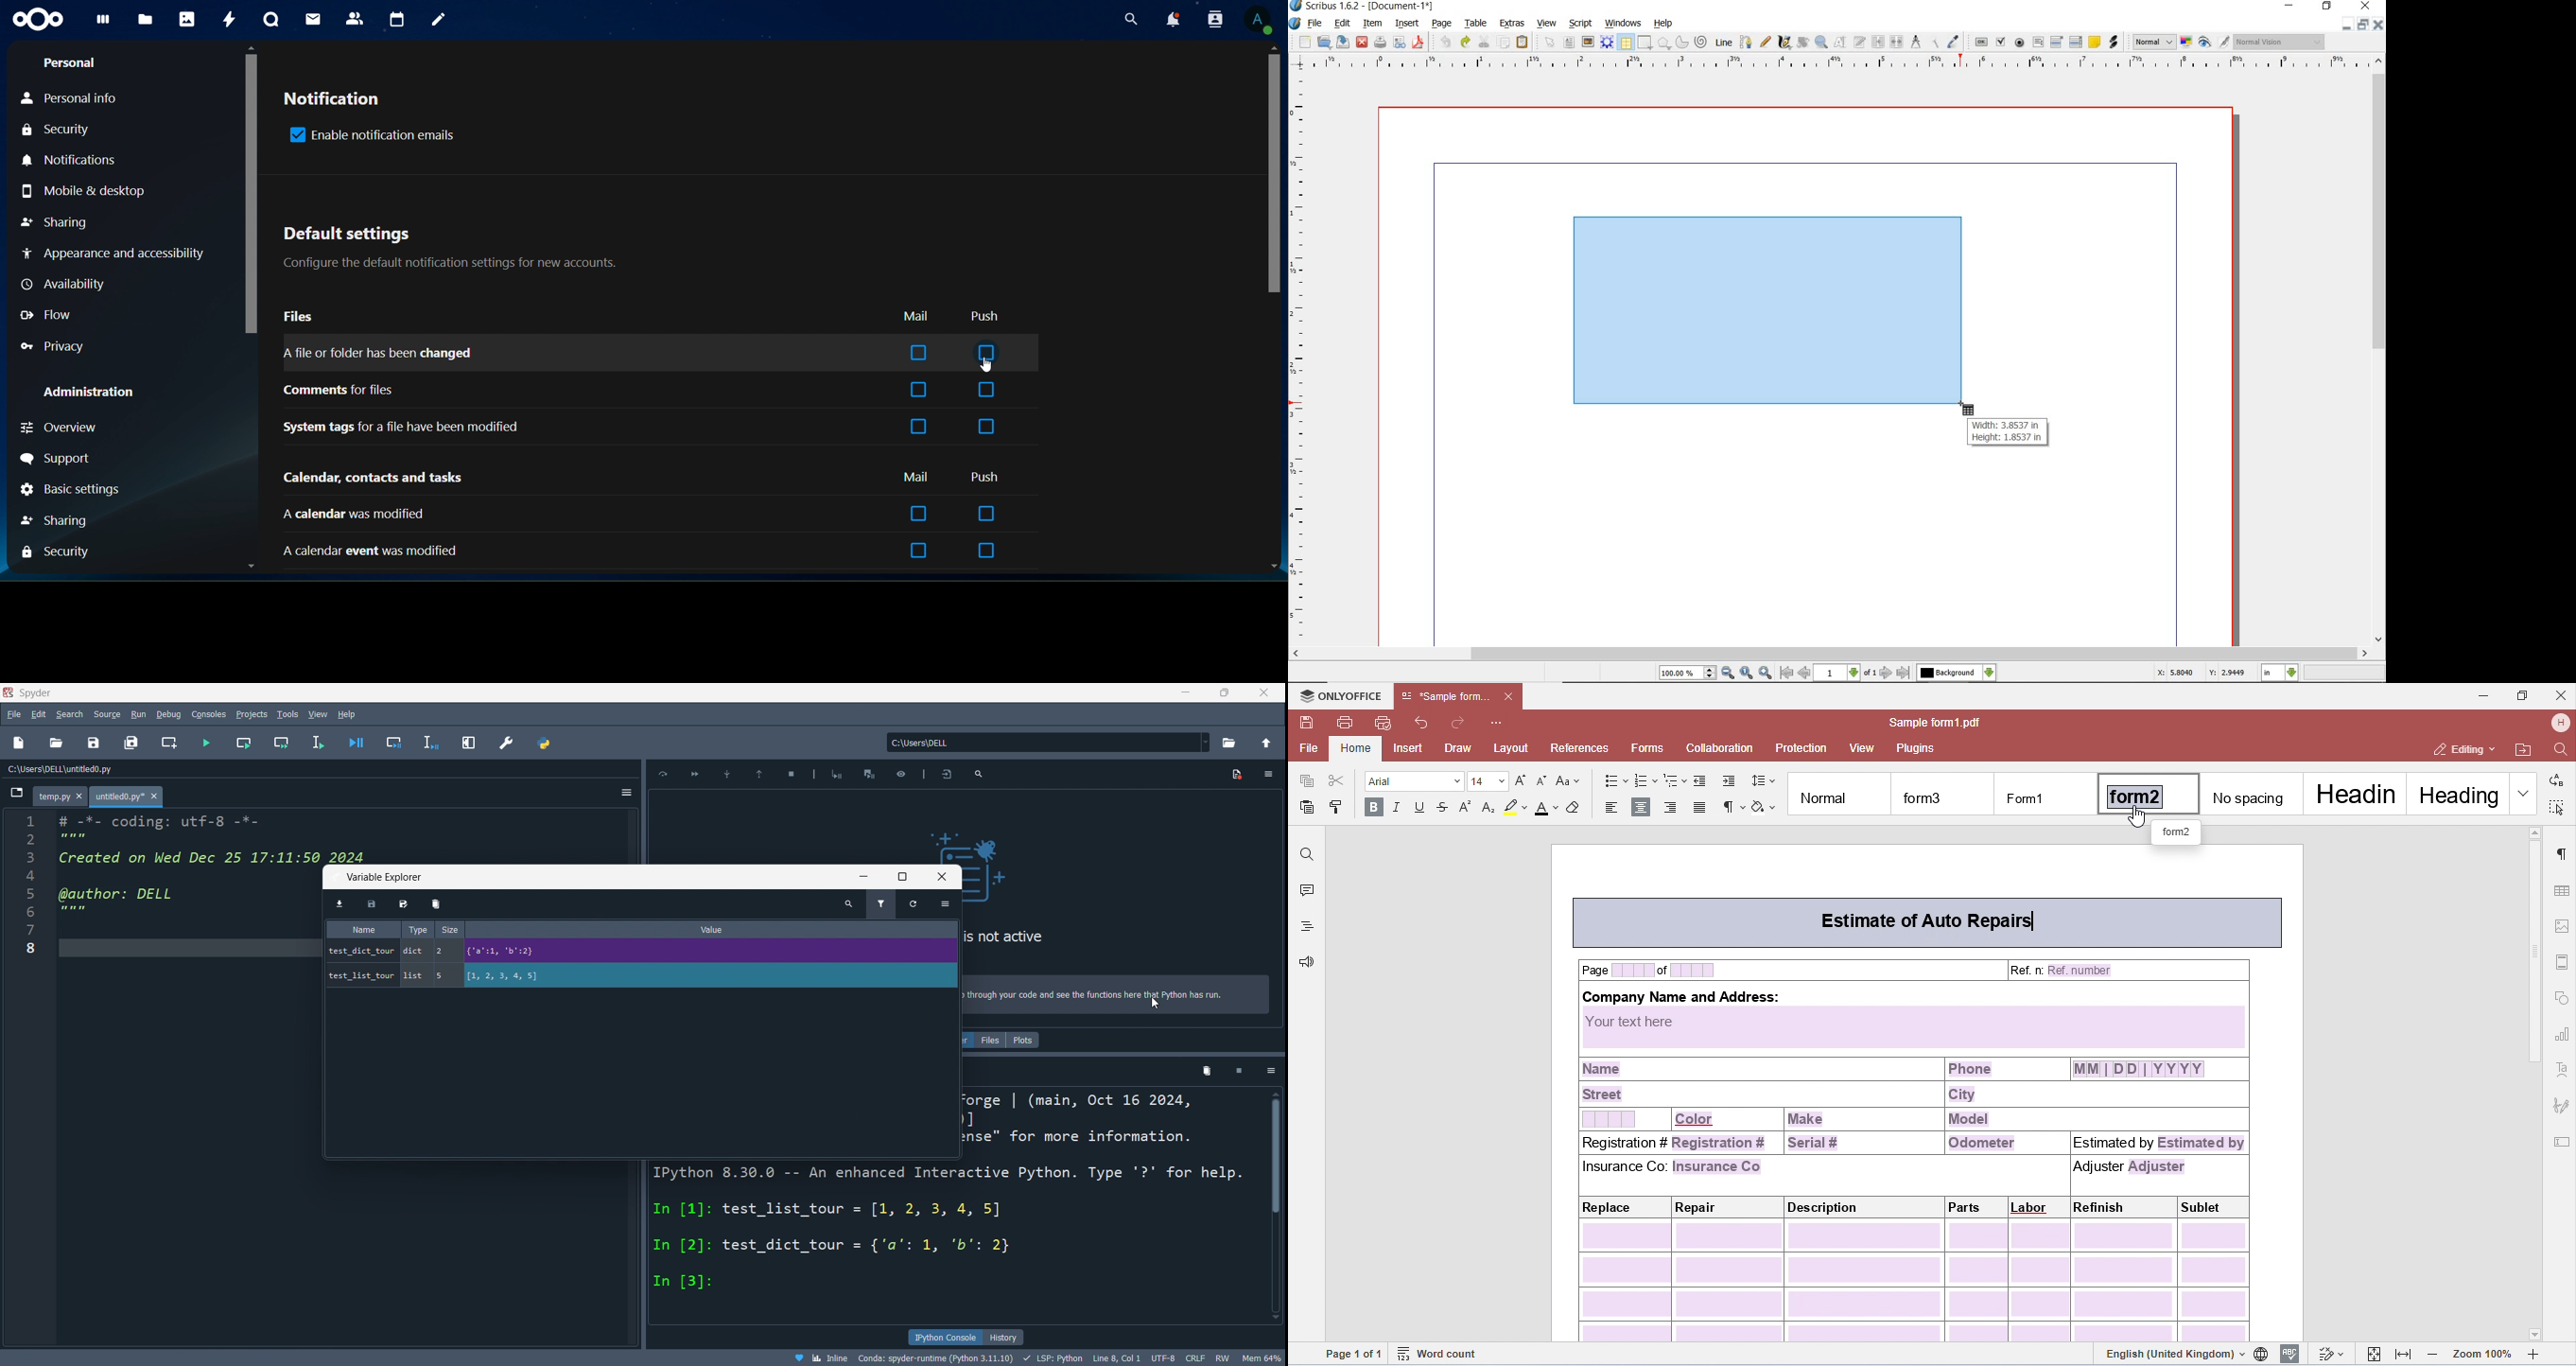  Describe the element at coordinates (106, 713) in the screenshot. I see `source` at that location.